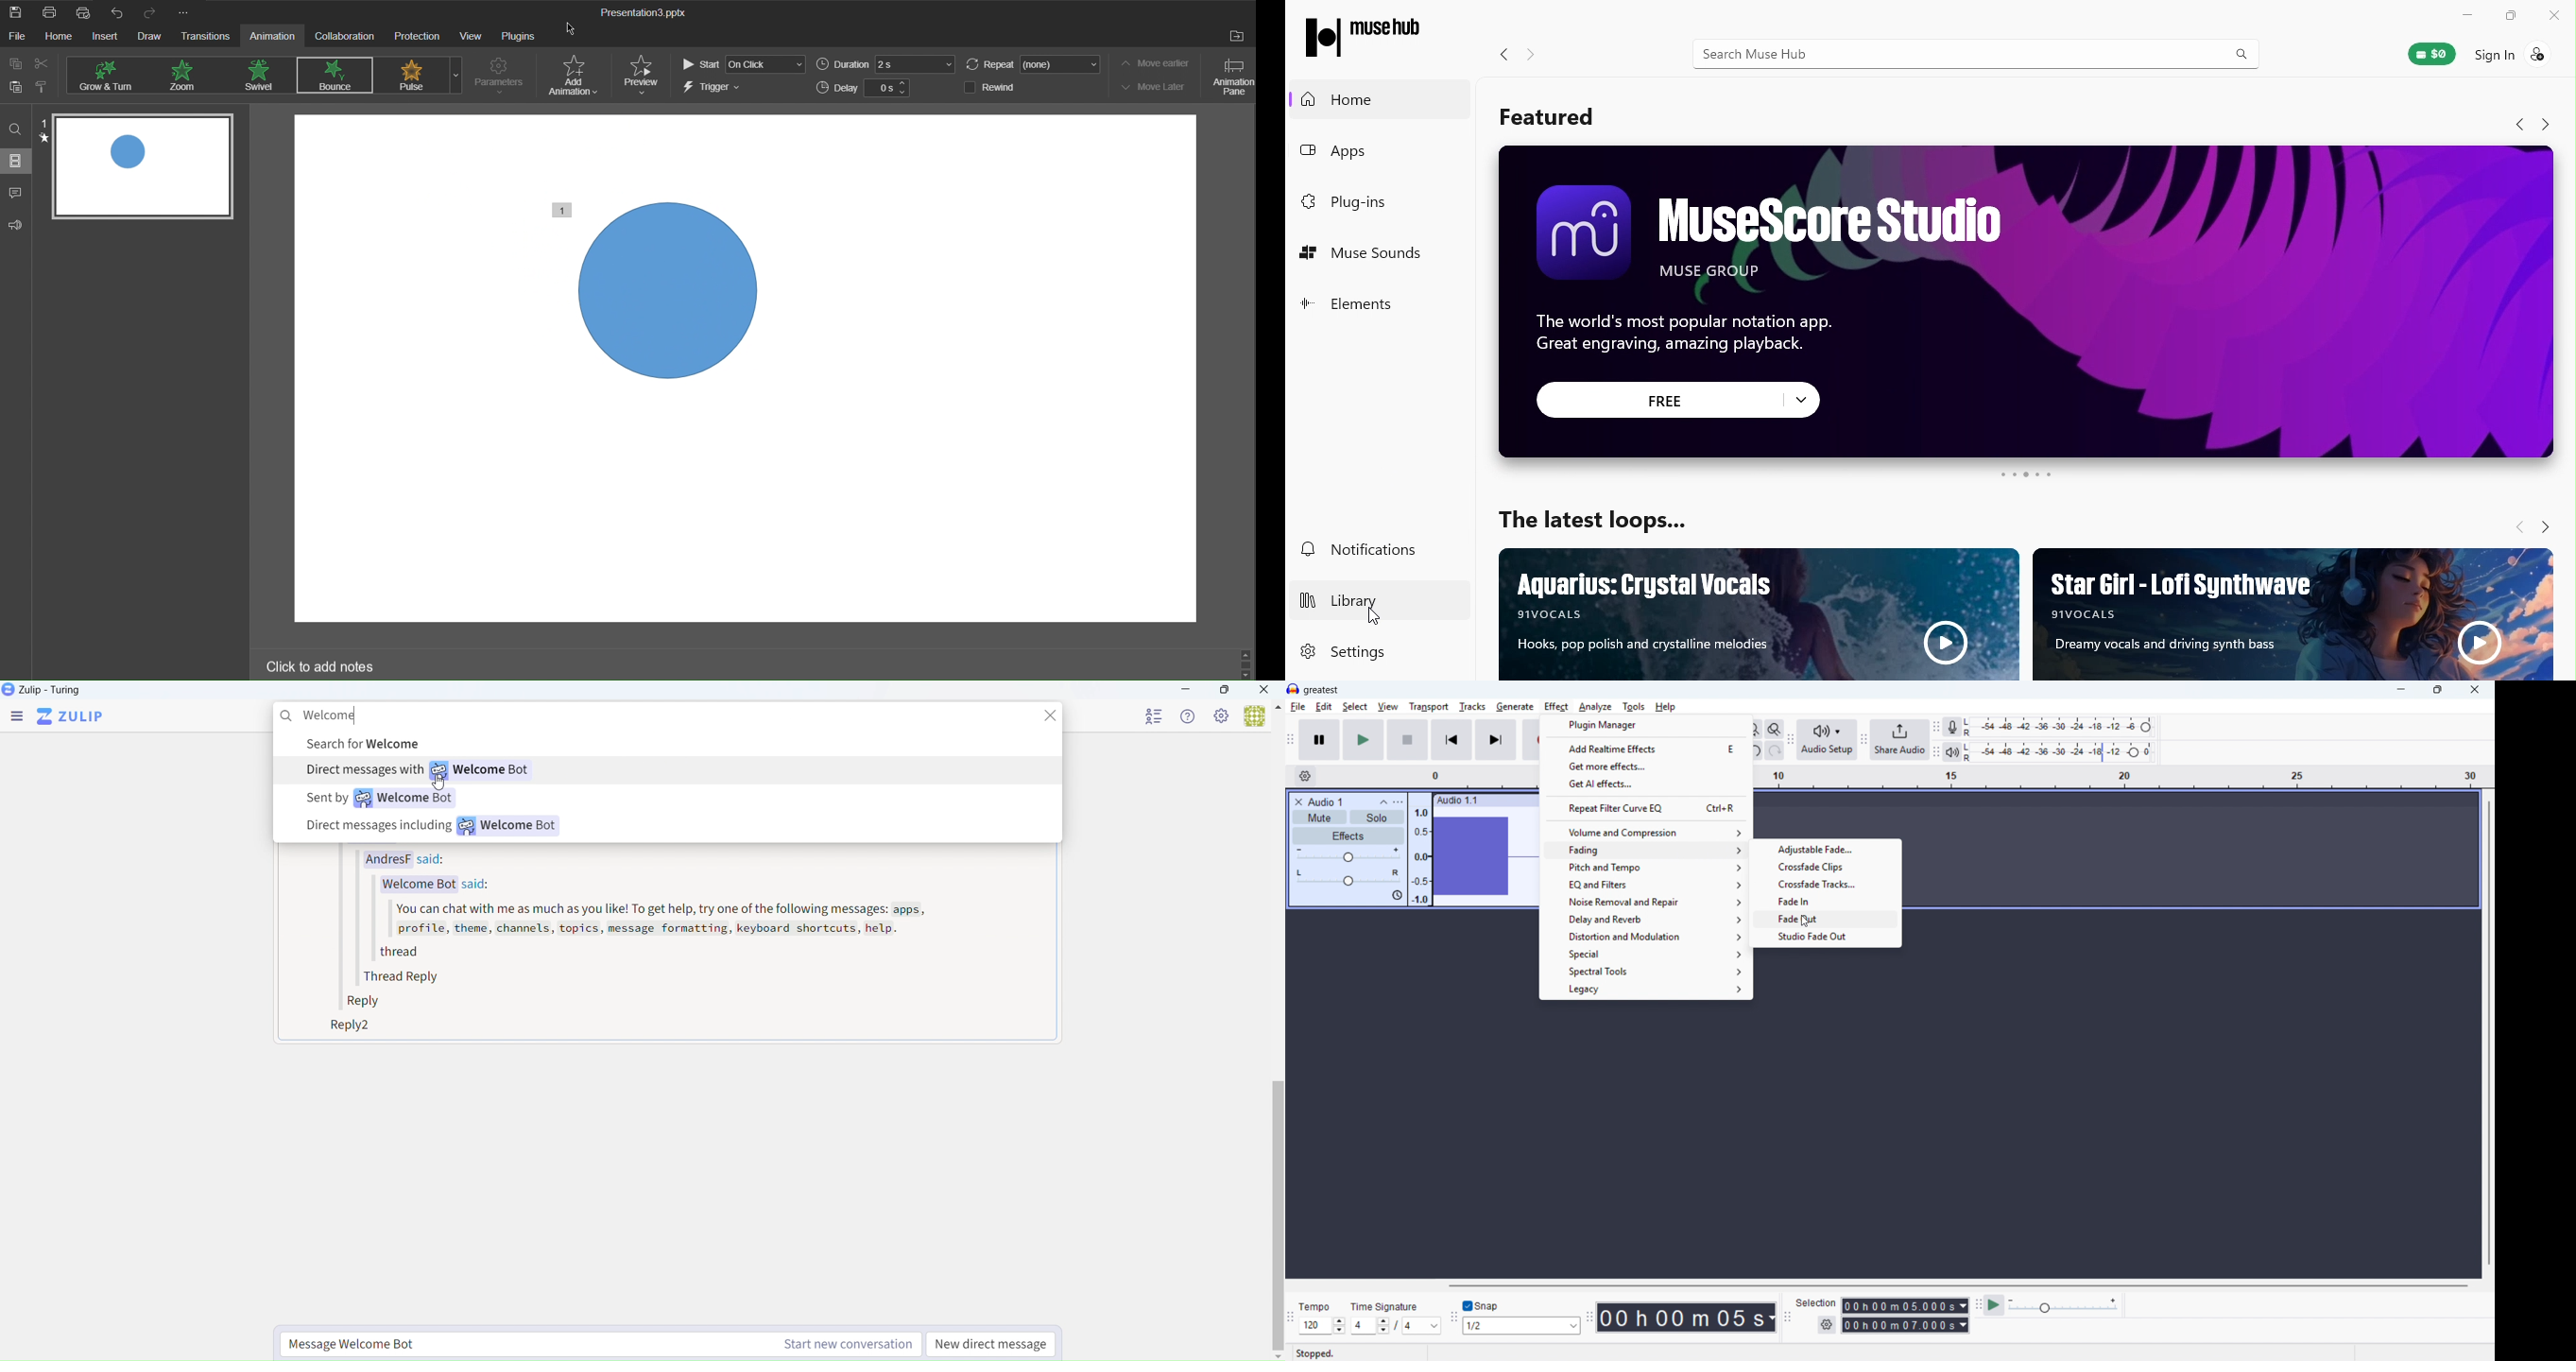  I want to click on  (none), so click(1062, 64).